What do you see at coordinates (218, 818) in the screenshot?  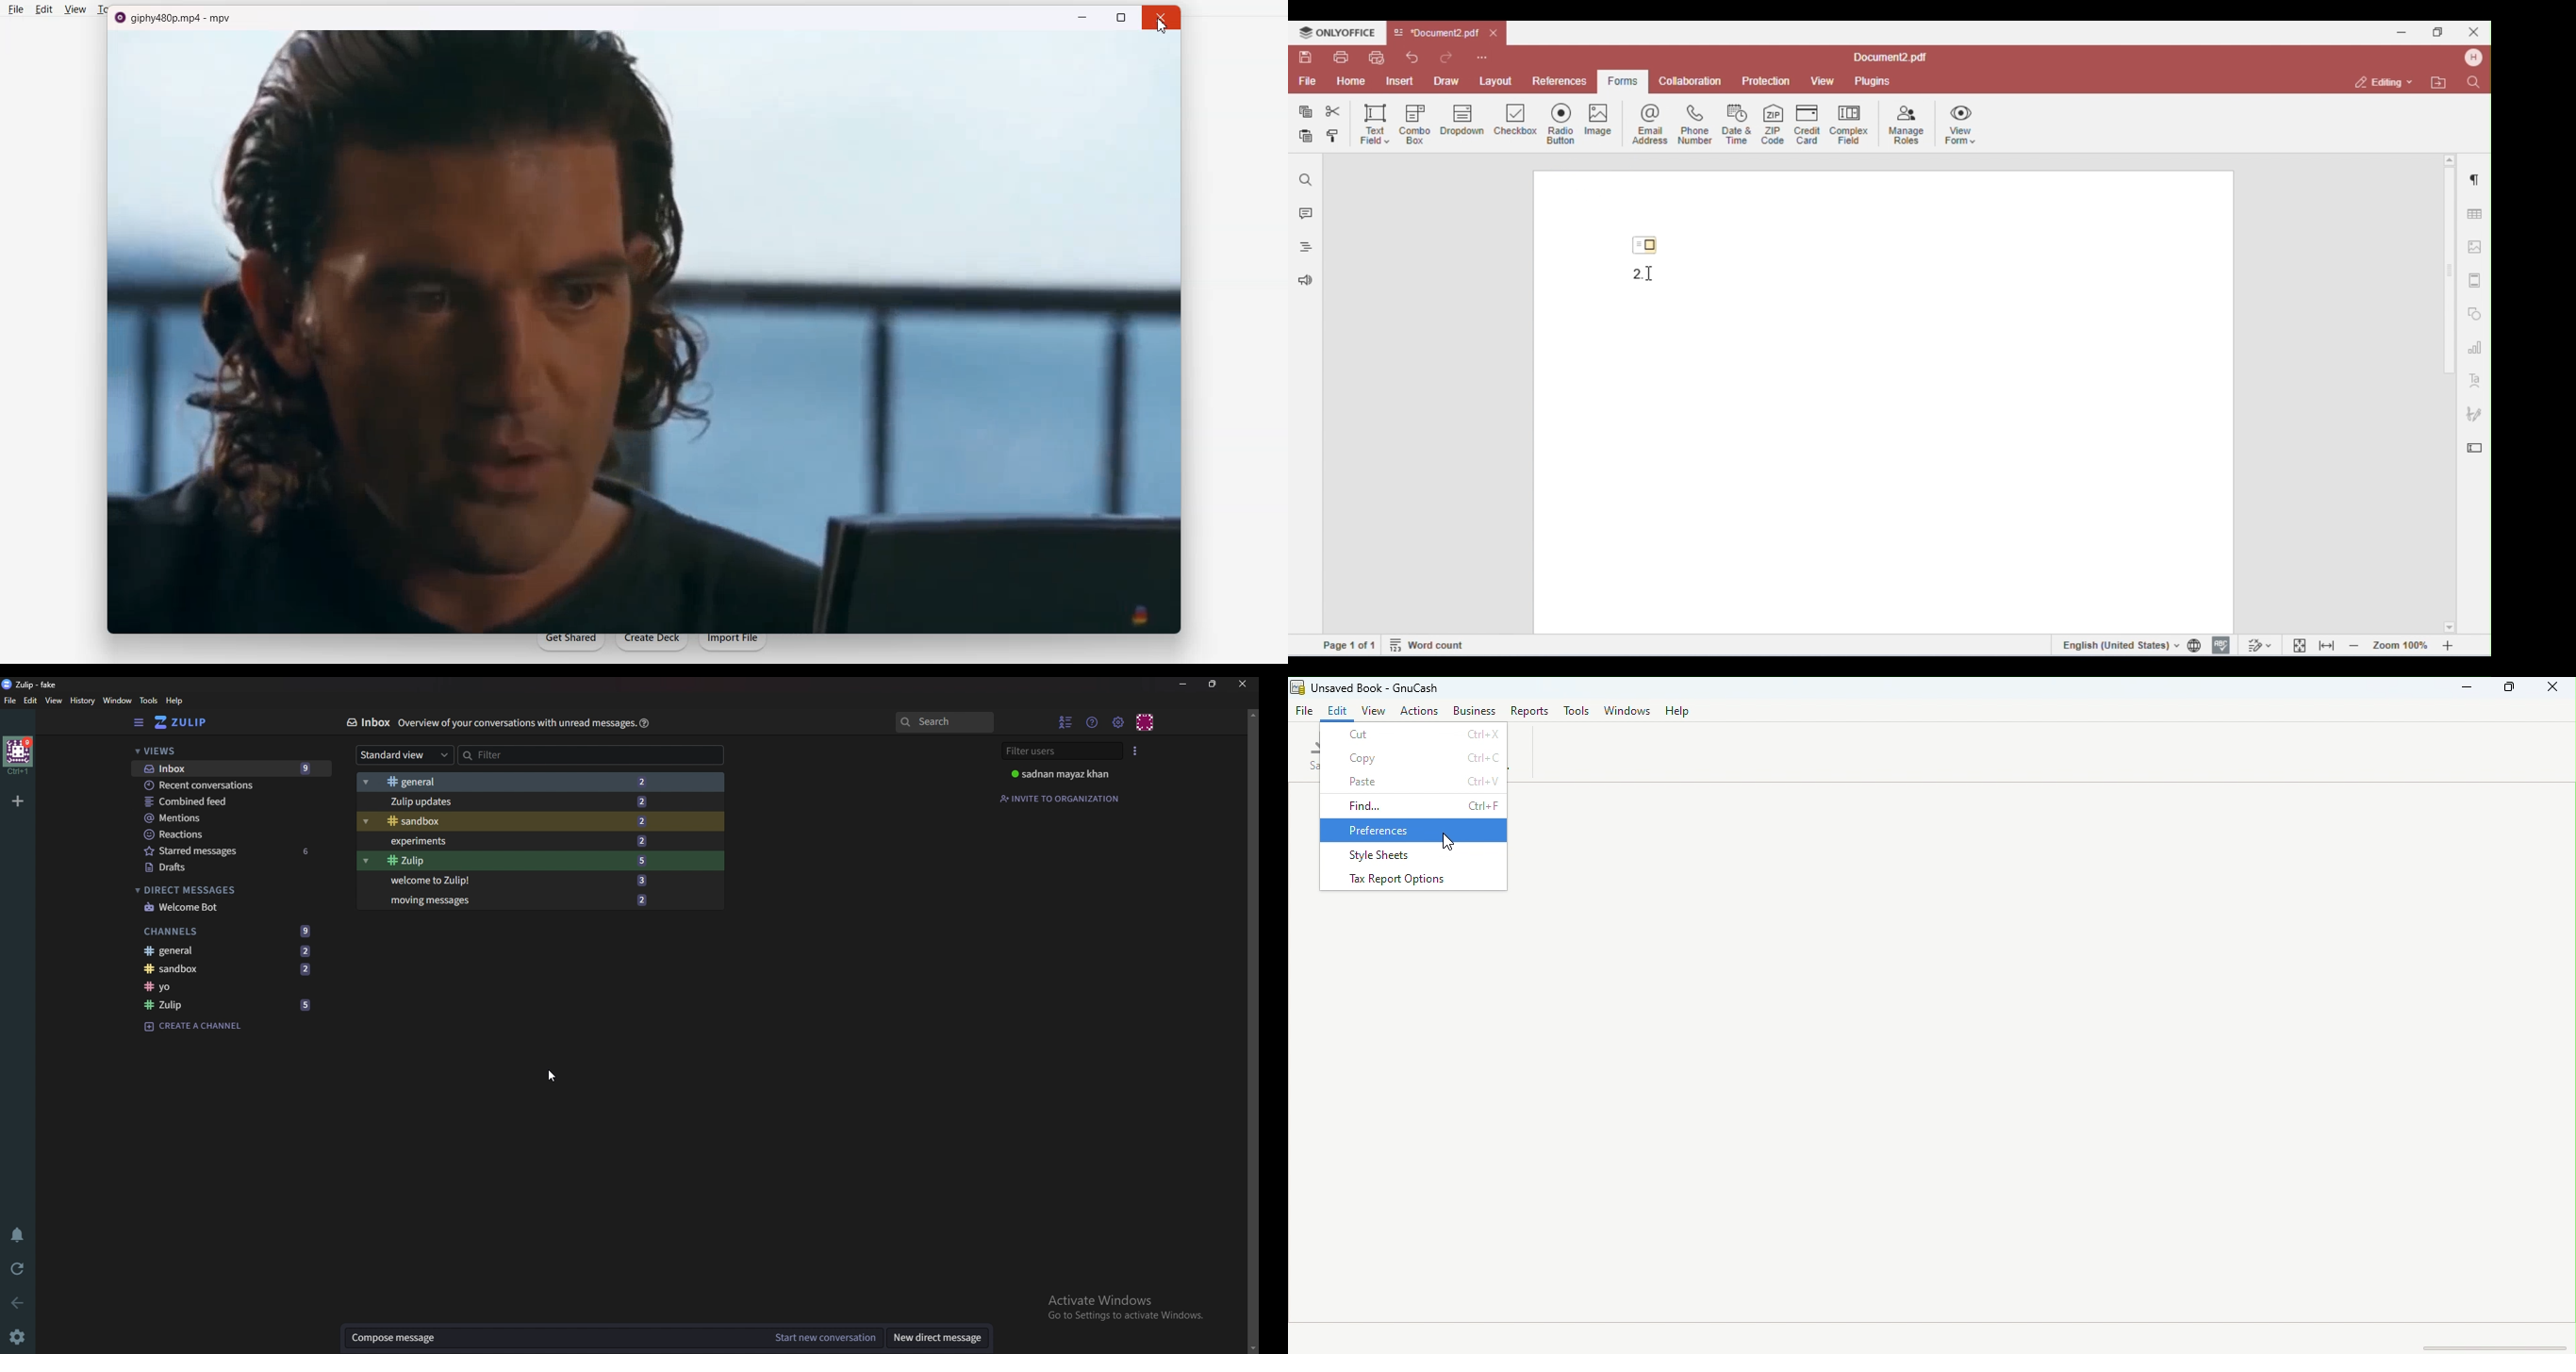 I see `mentions` at bounding box center [218, 818].